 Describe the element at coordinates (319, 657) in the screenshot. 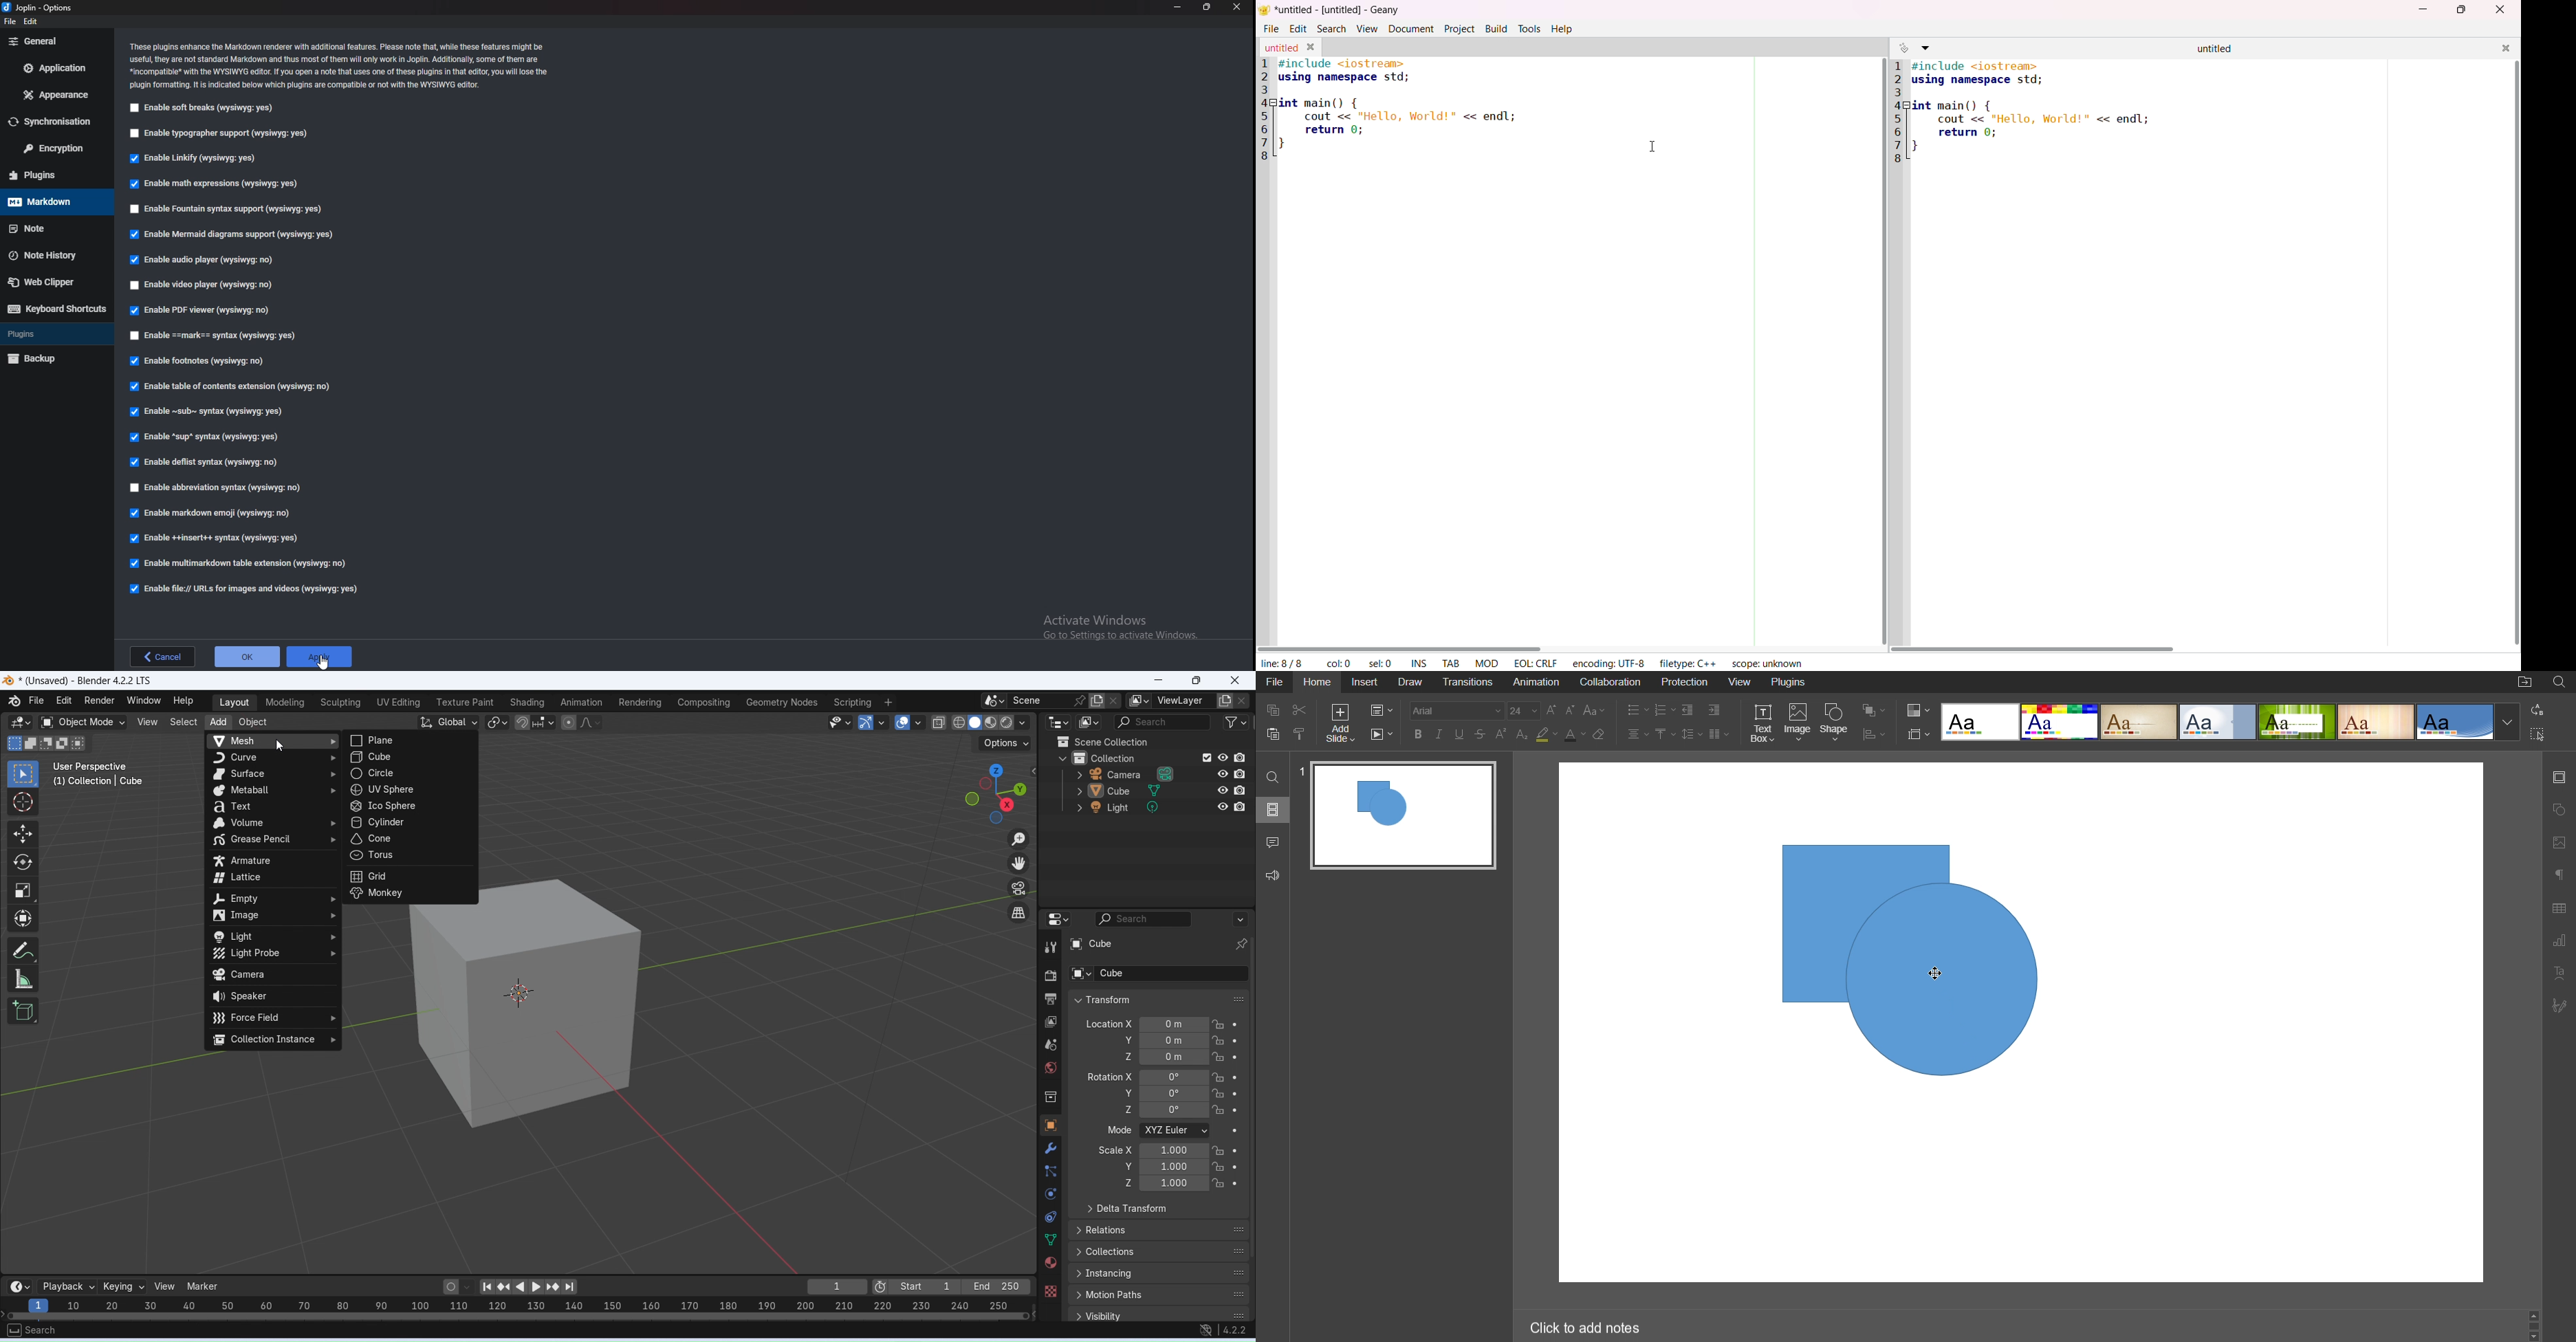

I see `apply` at that location.